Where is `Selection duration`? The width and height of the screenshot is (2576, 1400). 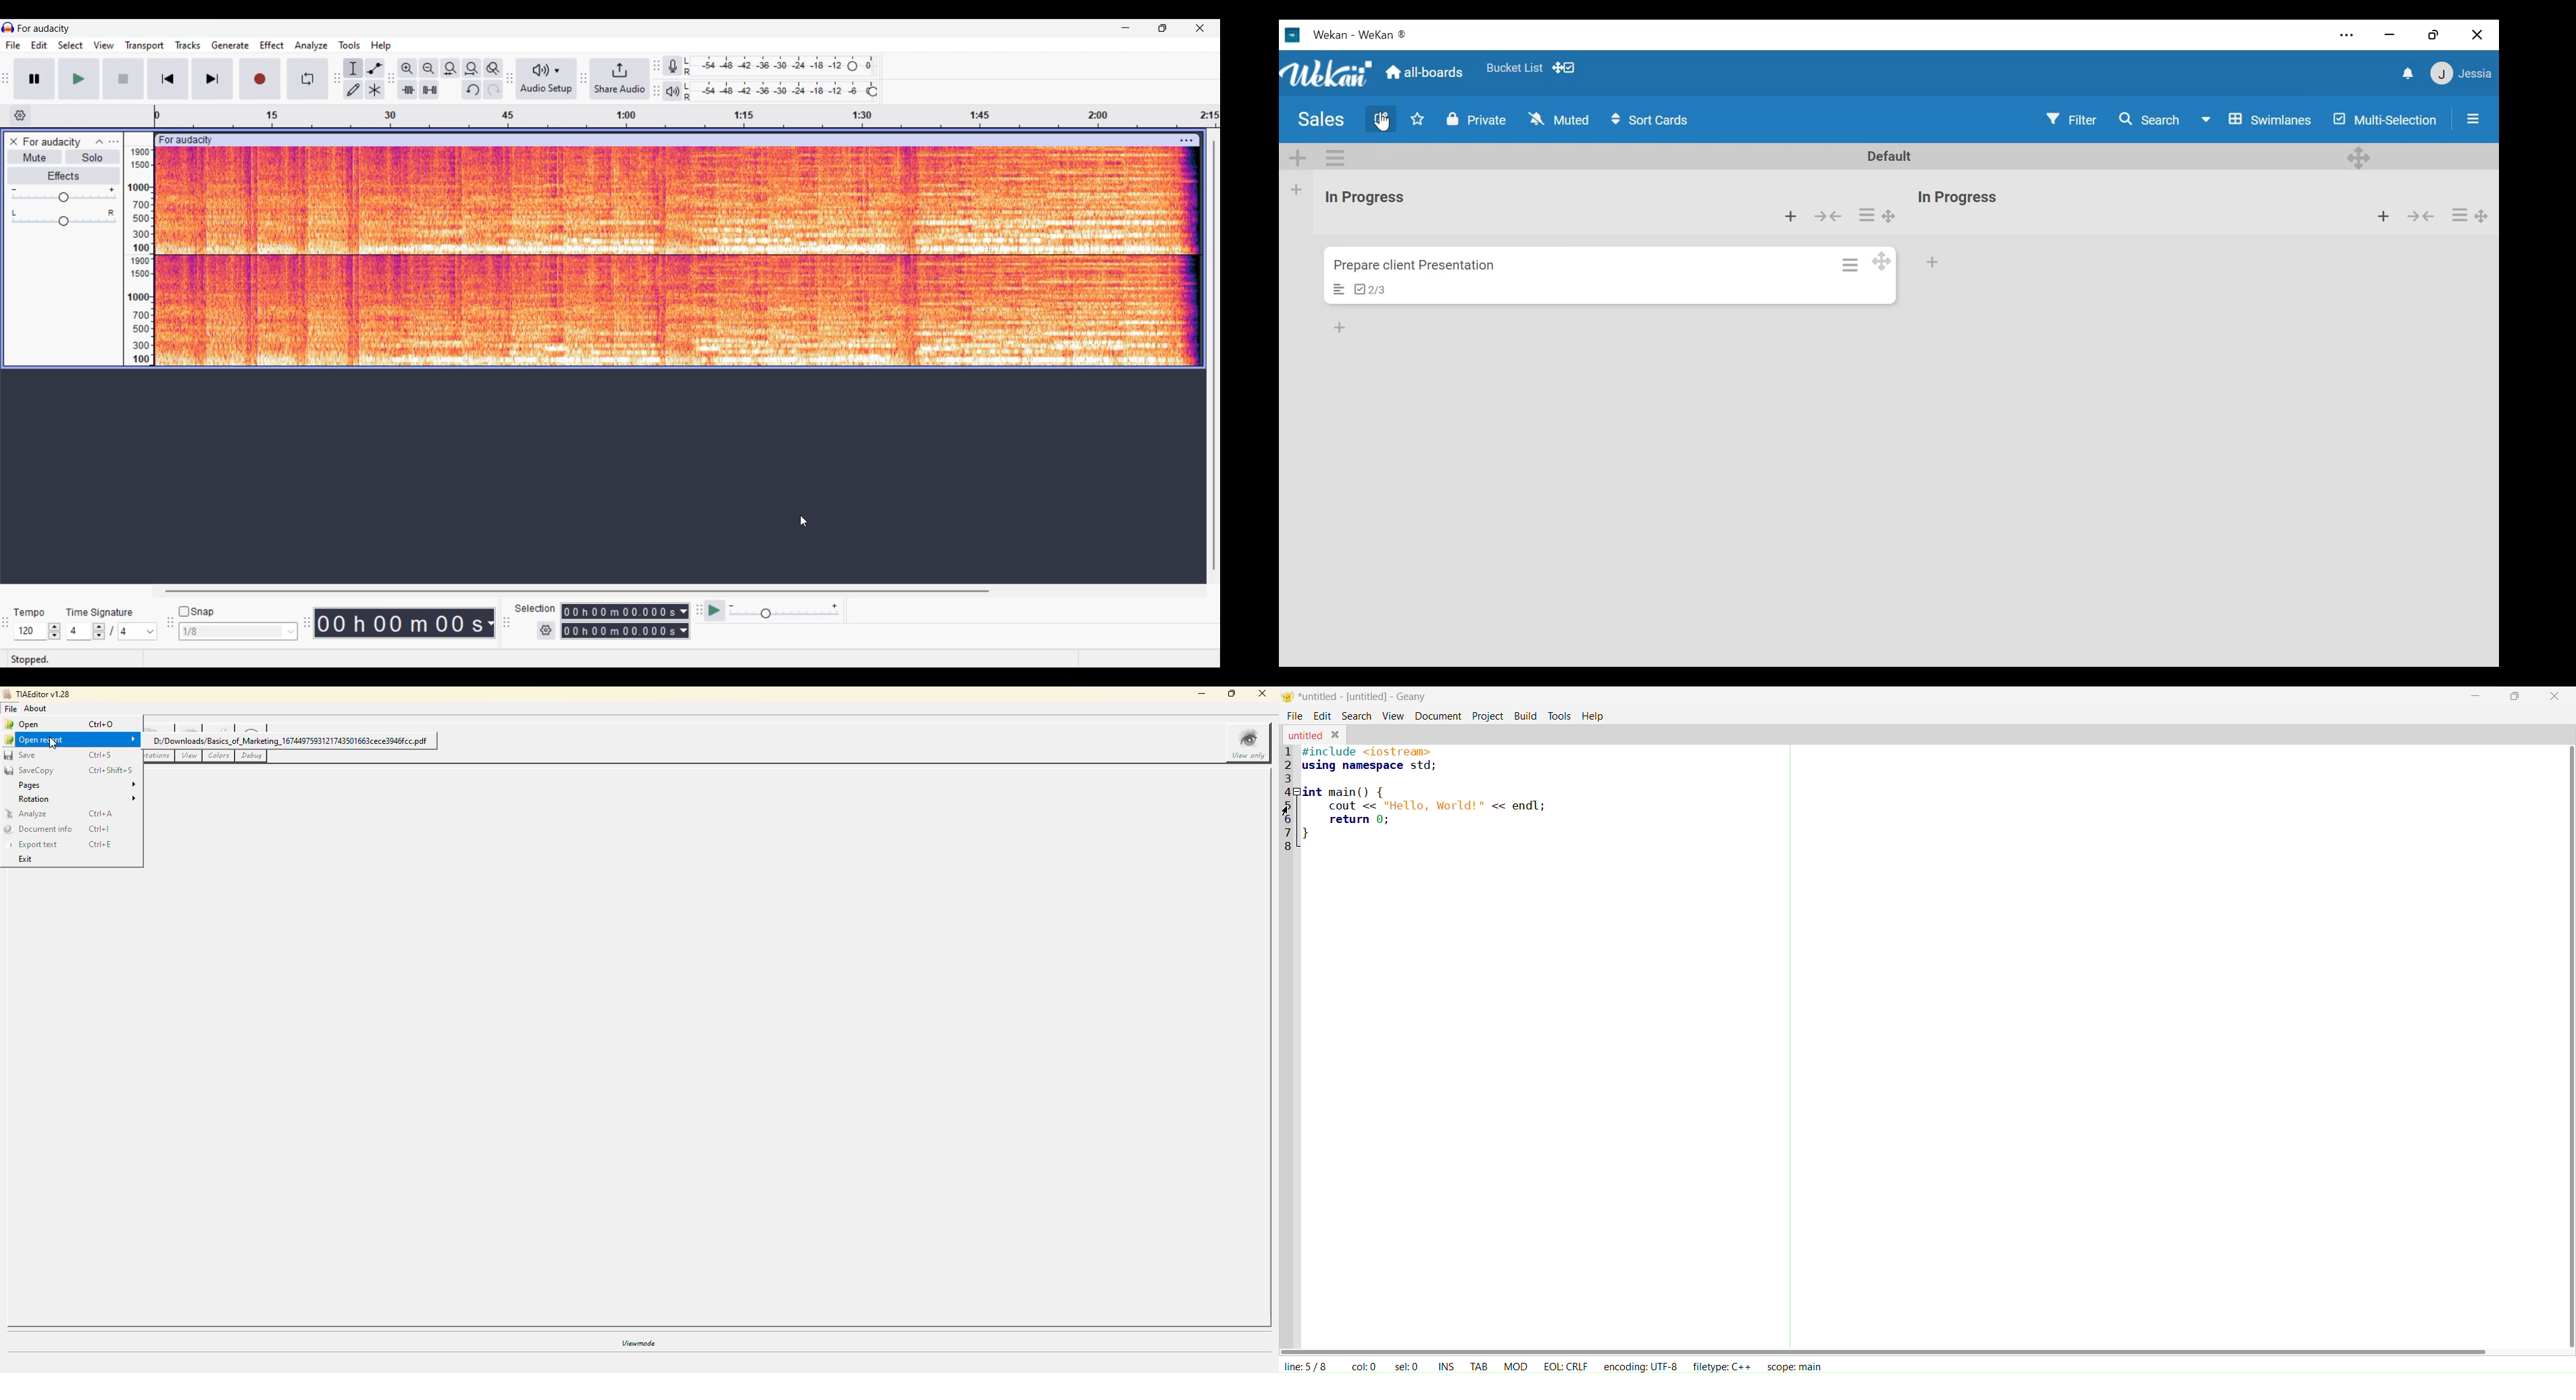
Selection duration is located at coordinates (620, 621).